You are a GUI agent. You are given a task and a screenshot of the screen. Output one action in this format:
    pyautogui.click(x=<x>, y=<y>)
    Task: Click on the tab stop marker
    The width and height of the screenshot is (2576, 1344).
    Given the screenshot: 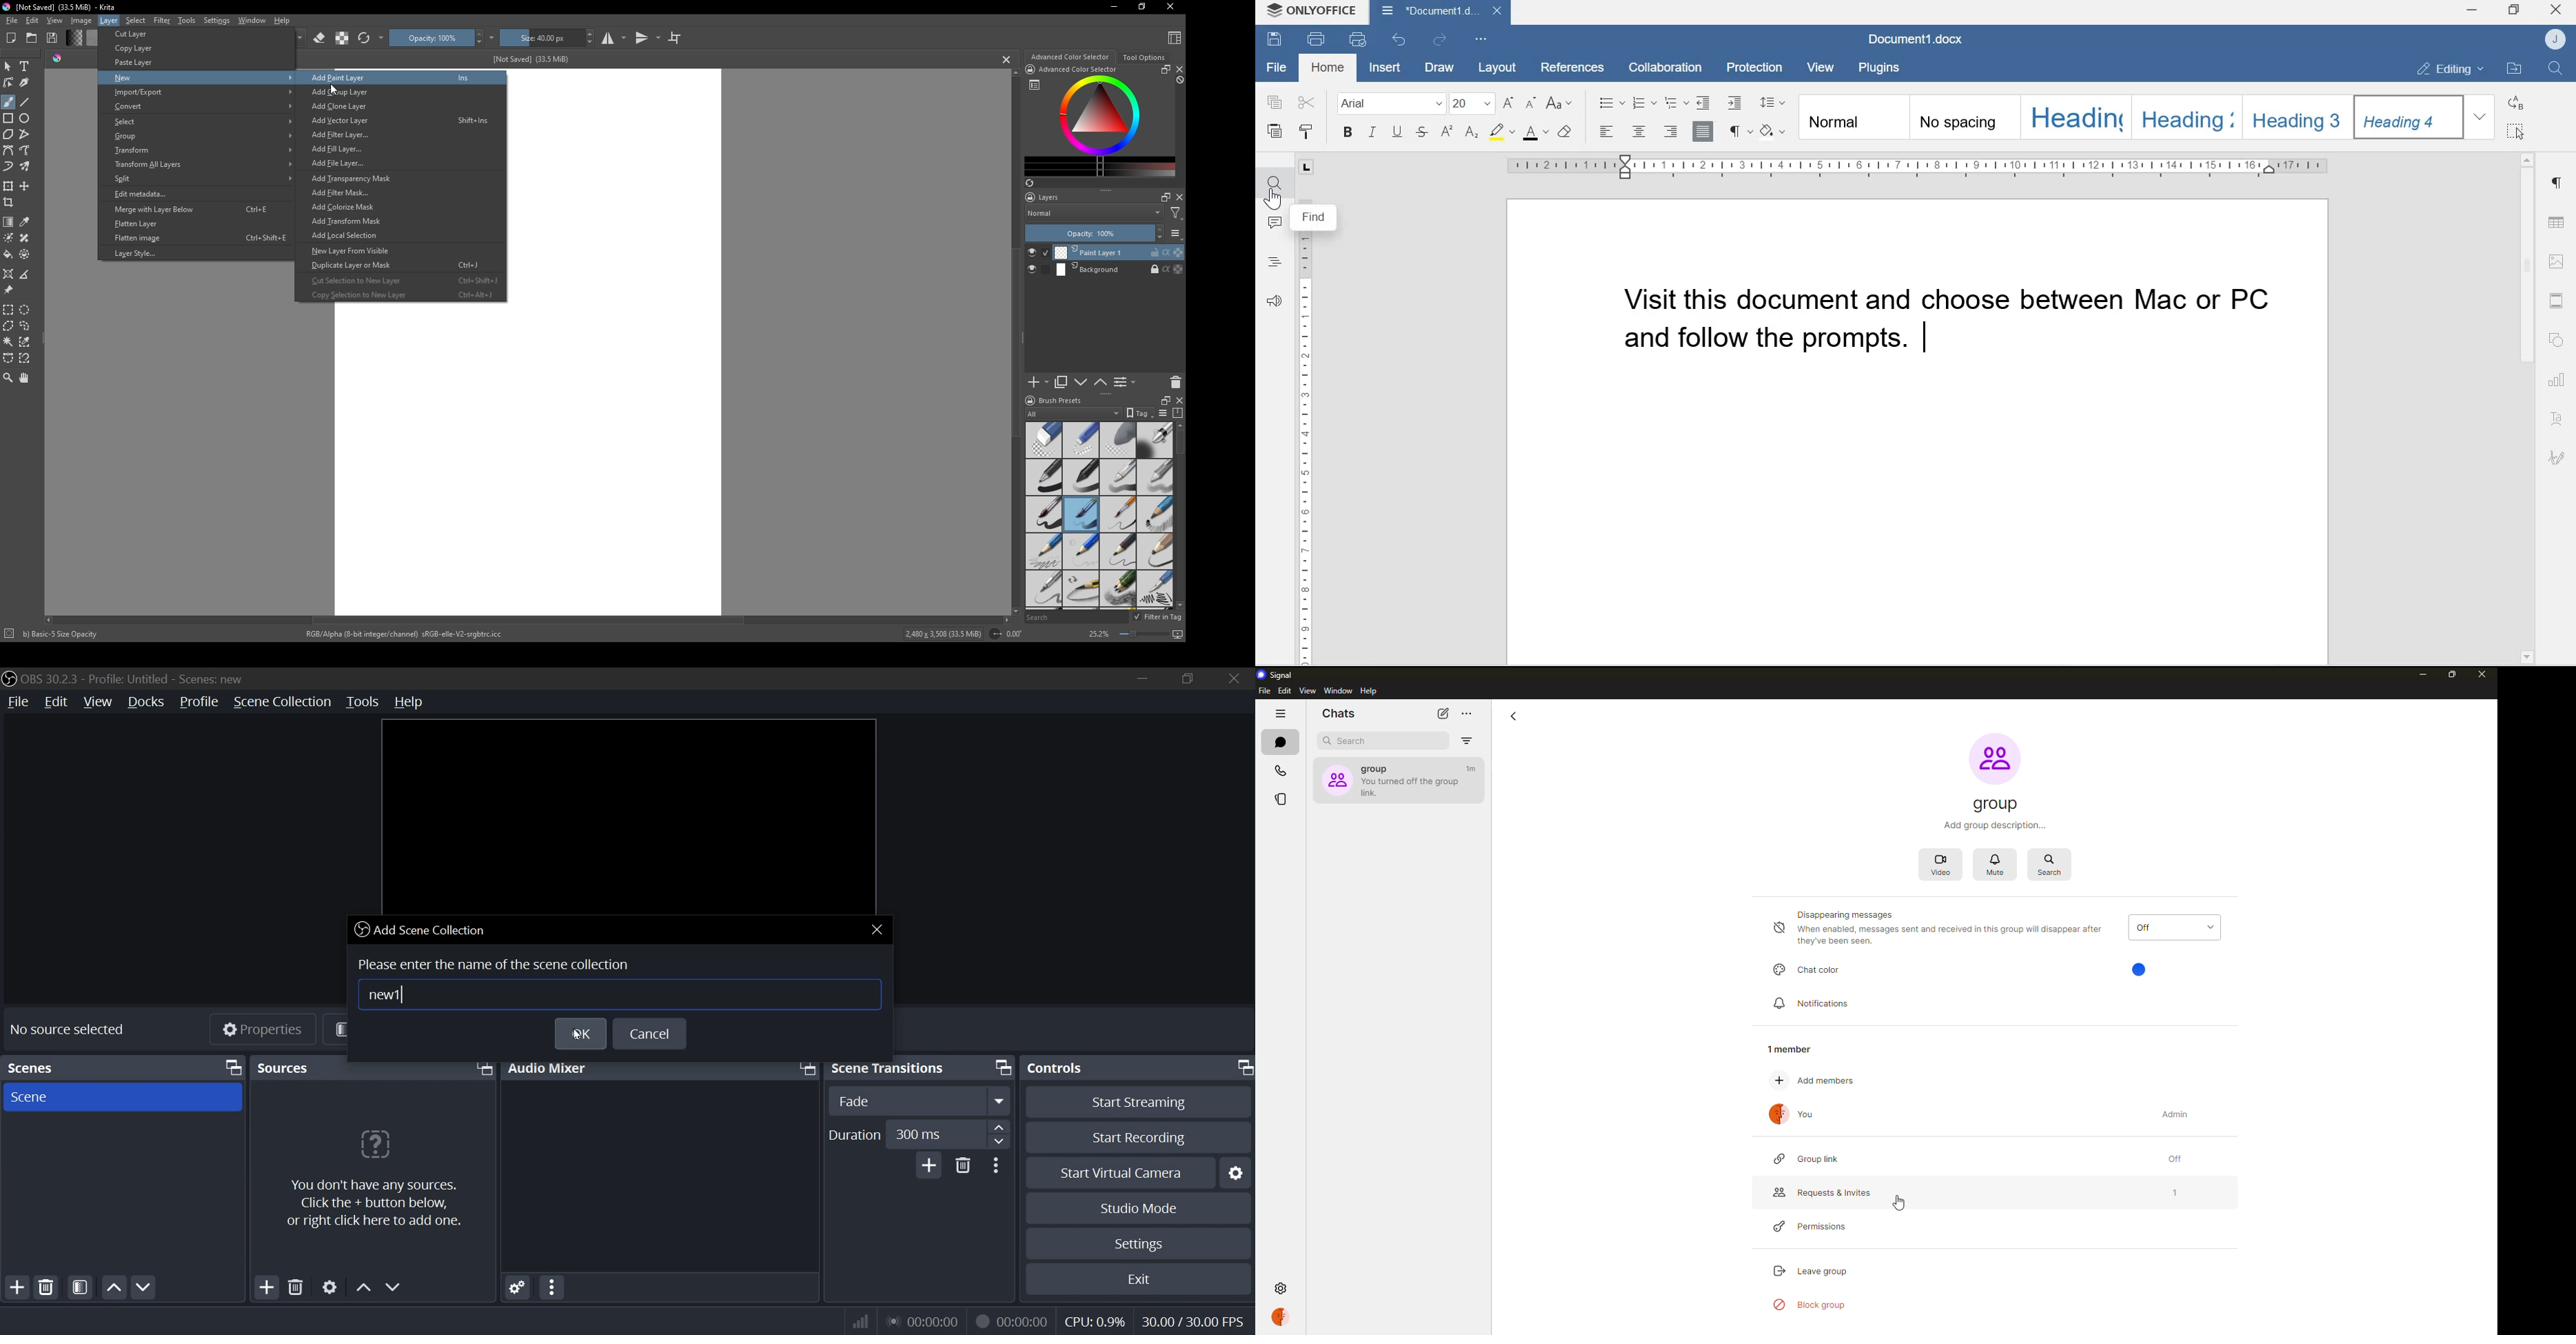 What is the action you would take?
    pyautogui.click(x=1310, y=166)
    